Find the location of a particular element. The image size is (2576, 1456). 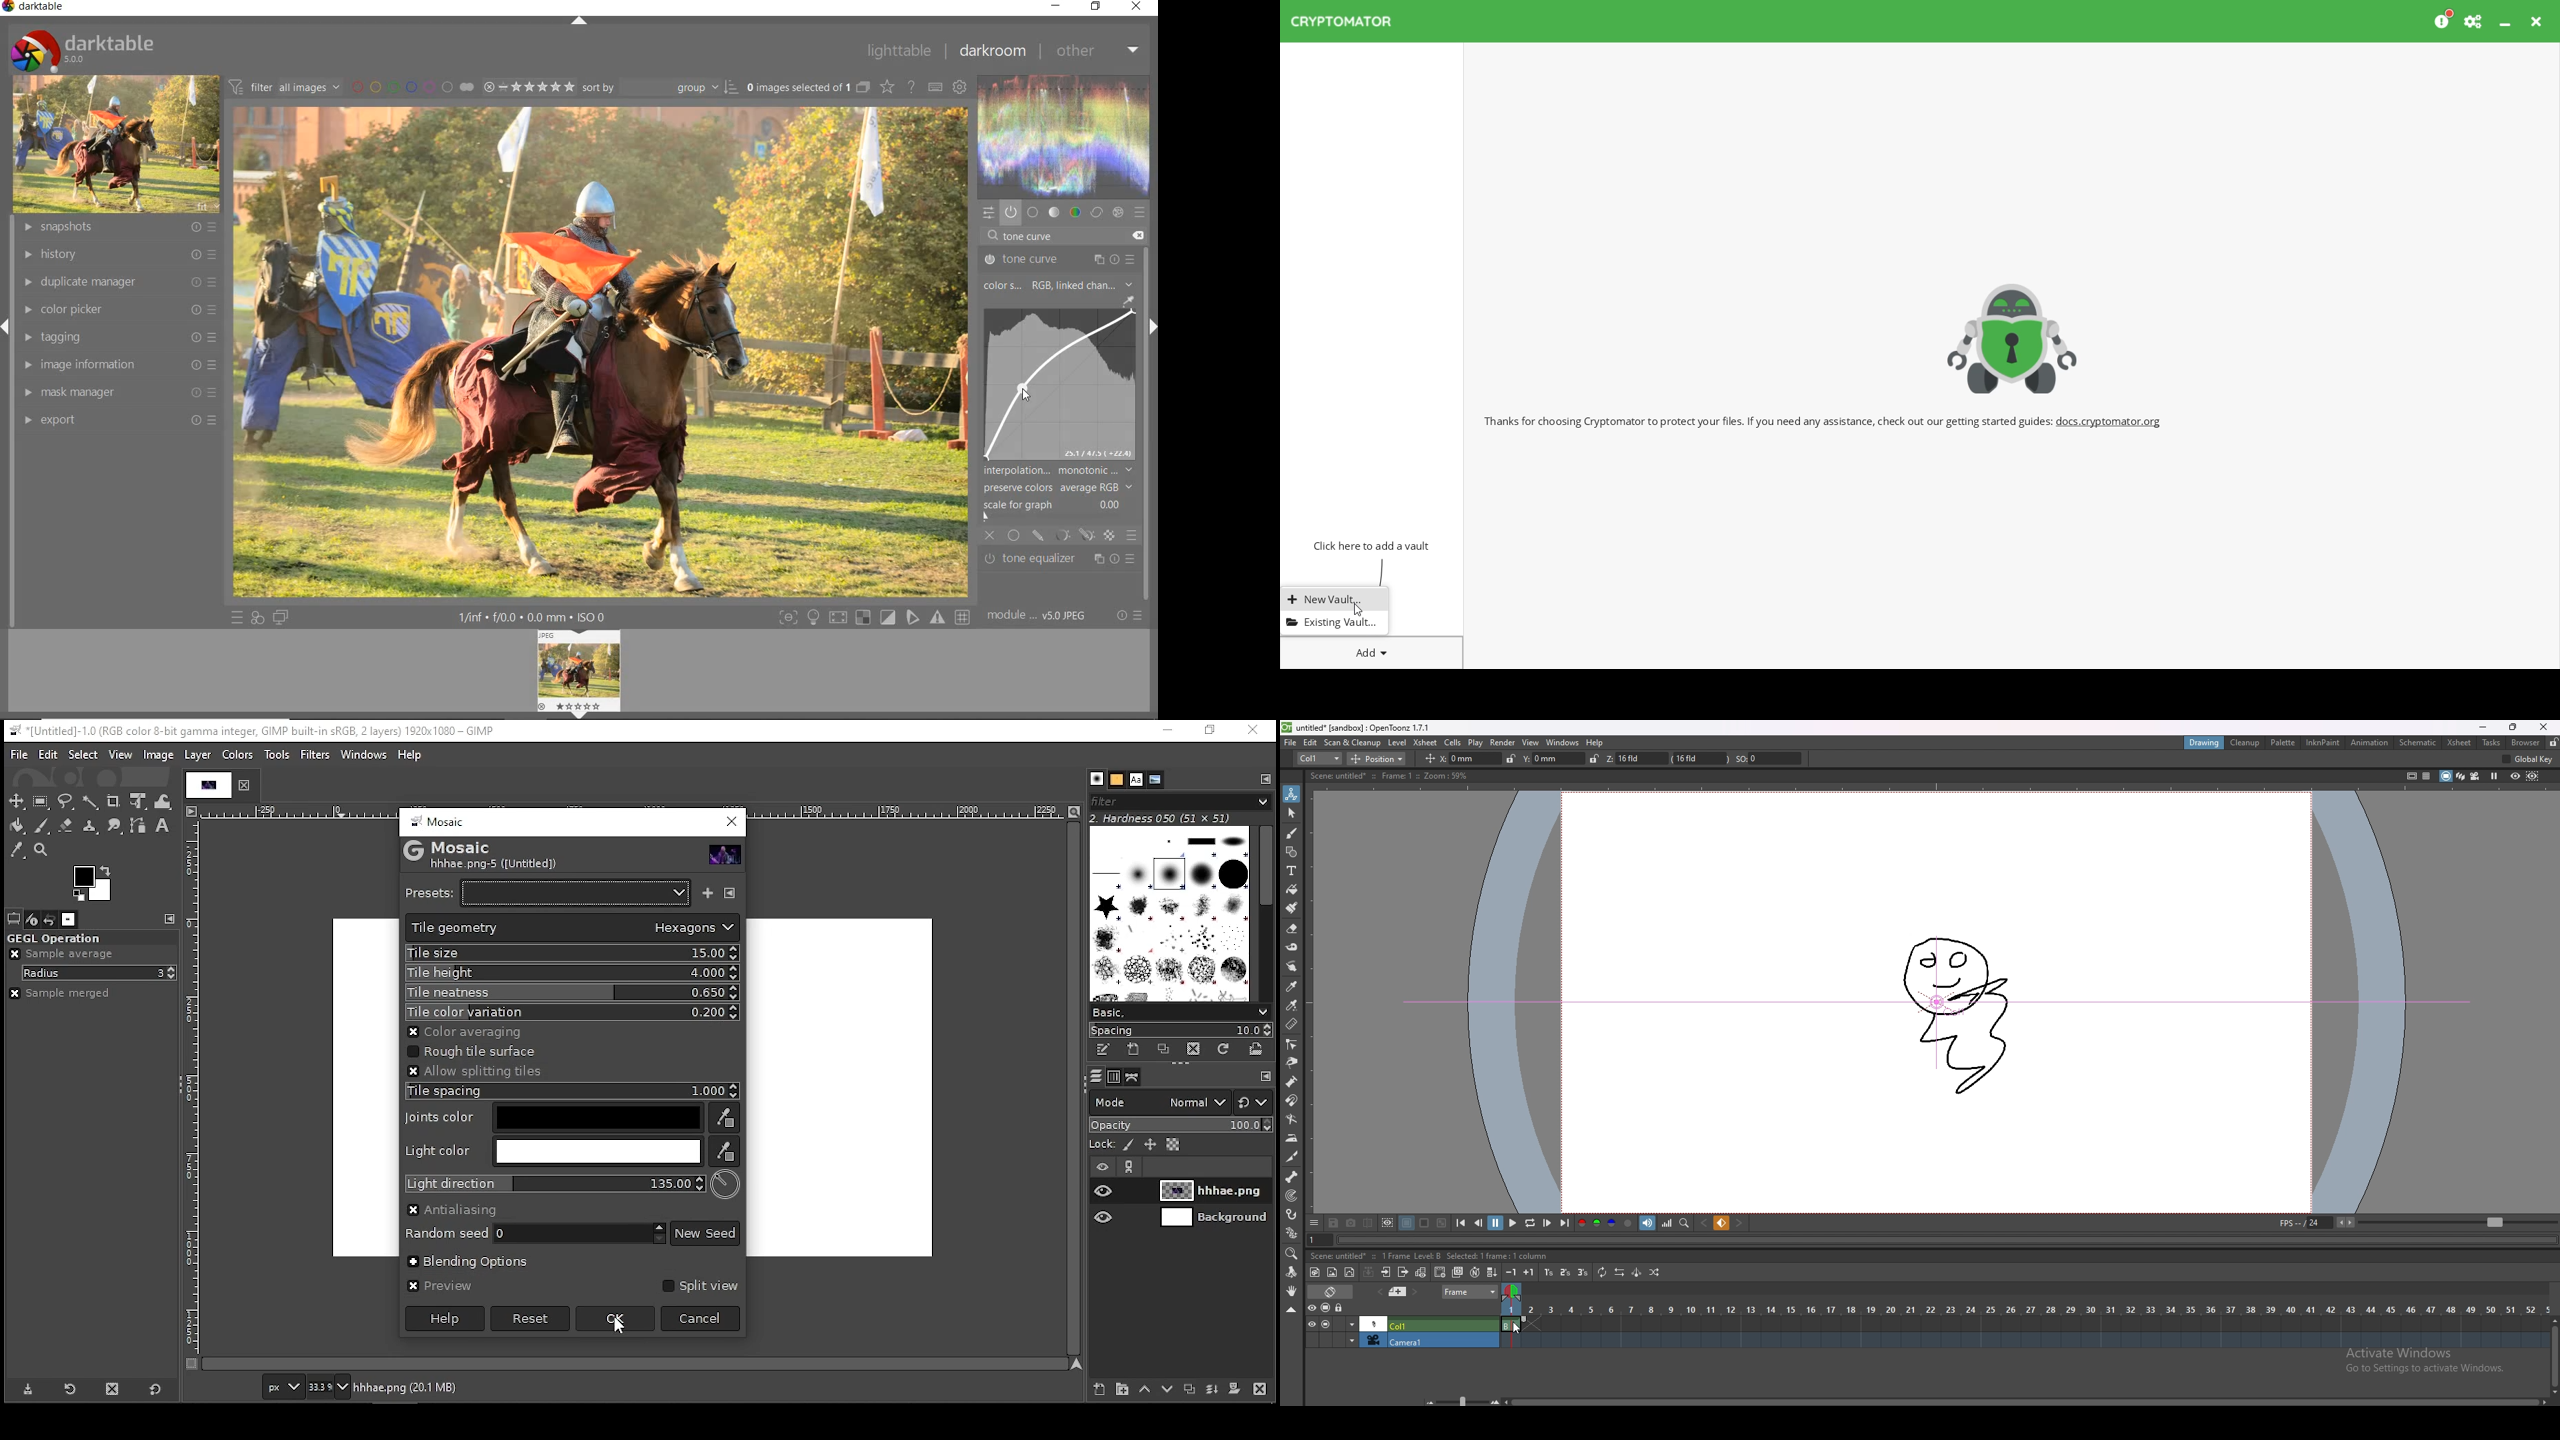

enable for online help is located at coordinates (912, 89).